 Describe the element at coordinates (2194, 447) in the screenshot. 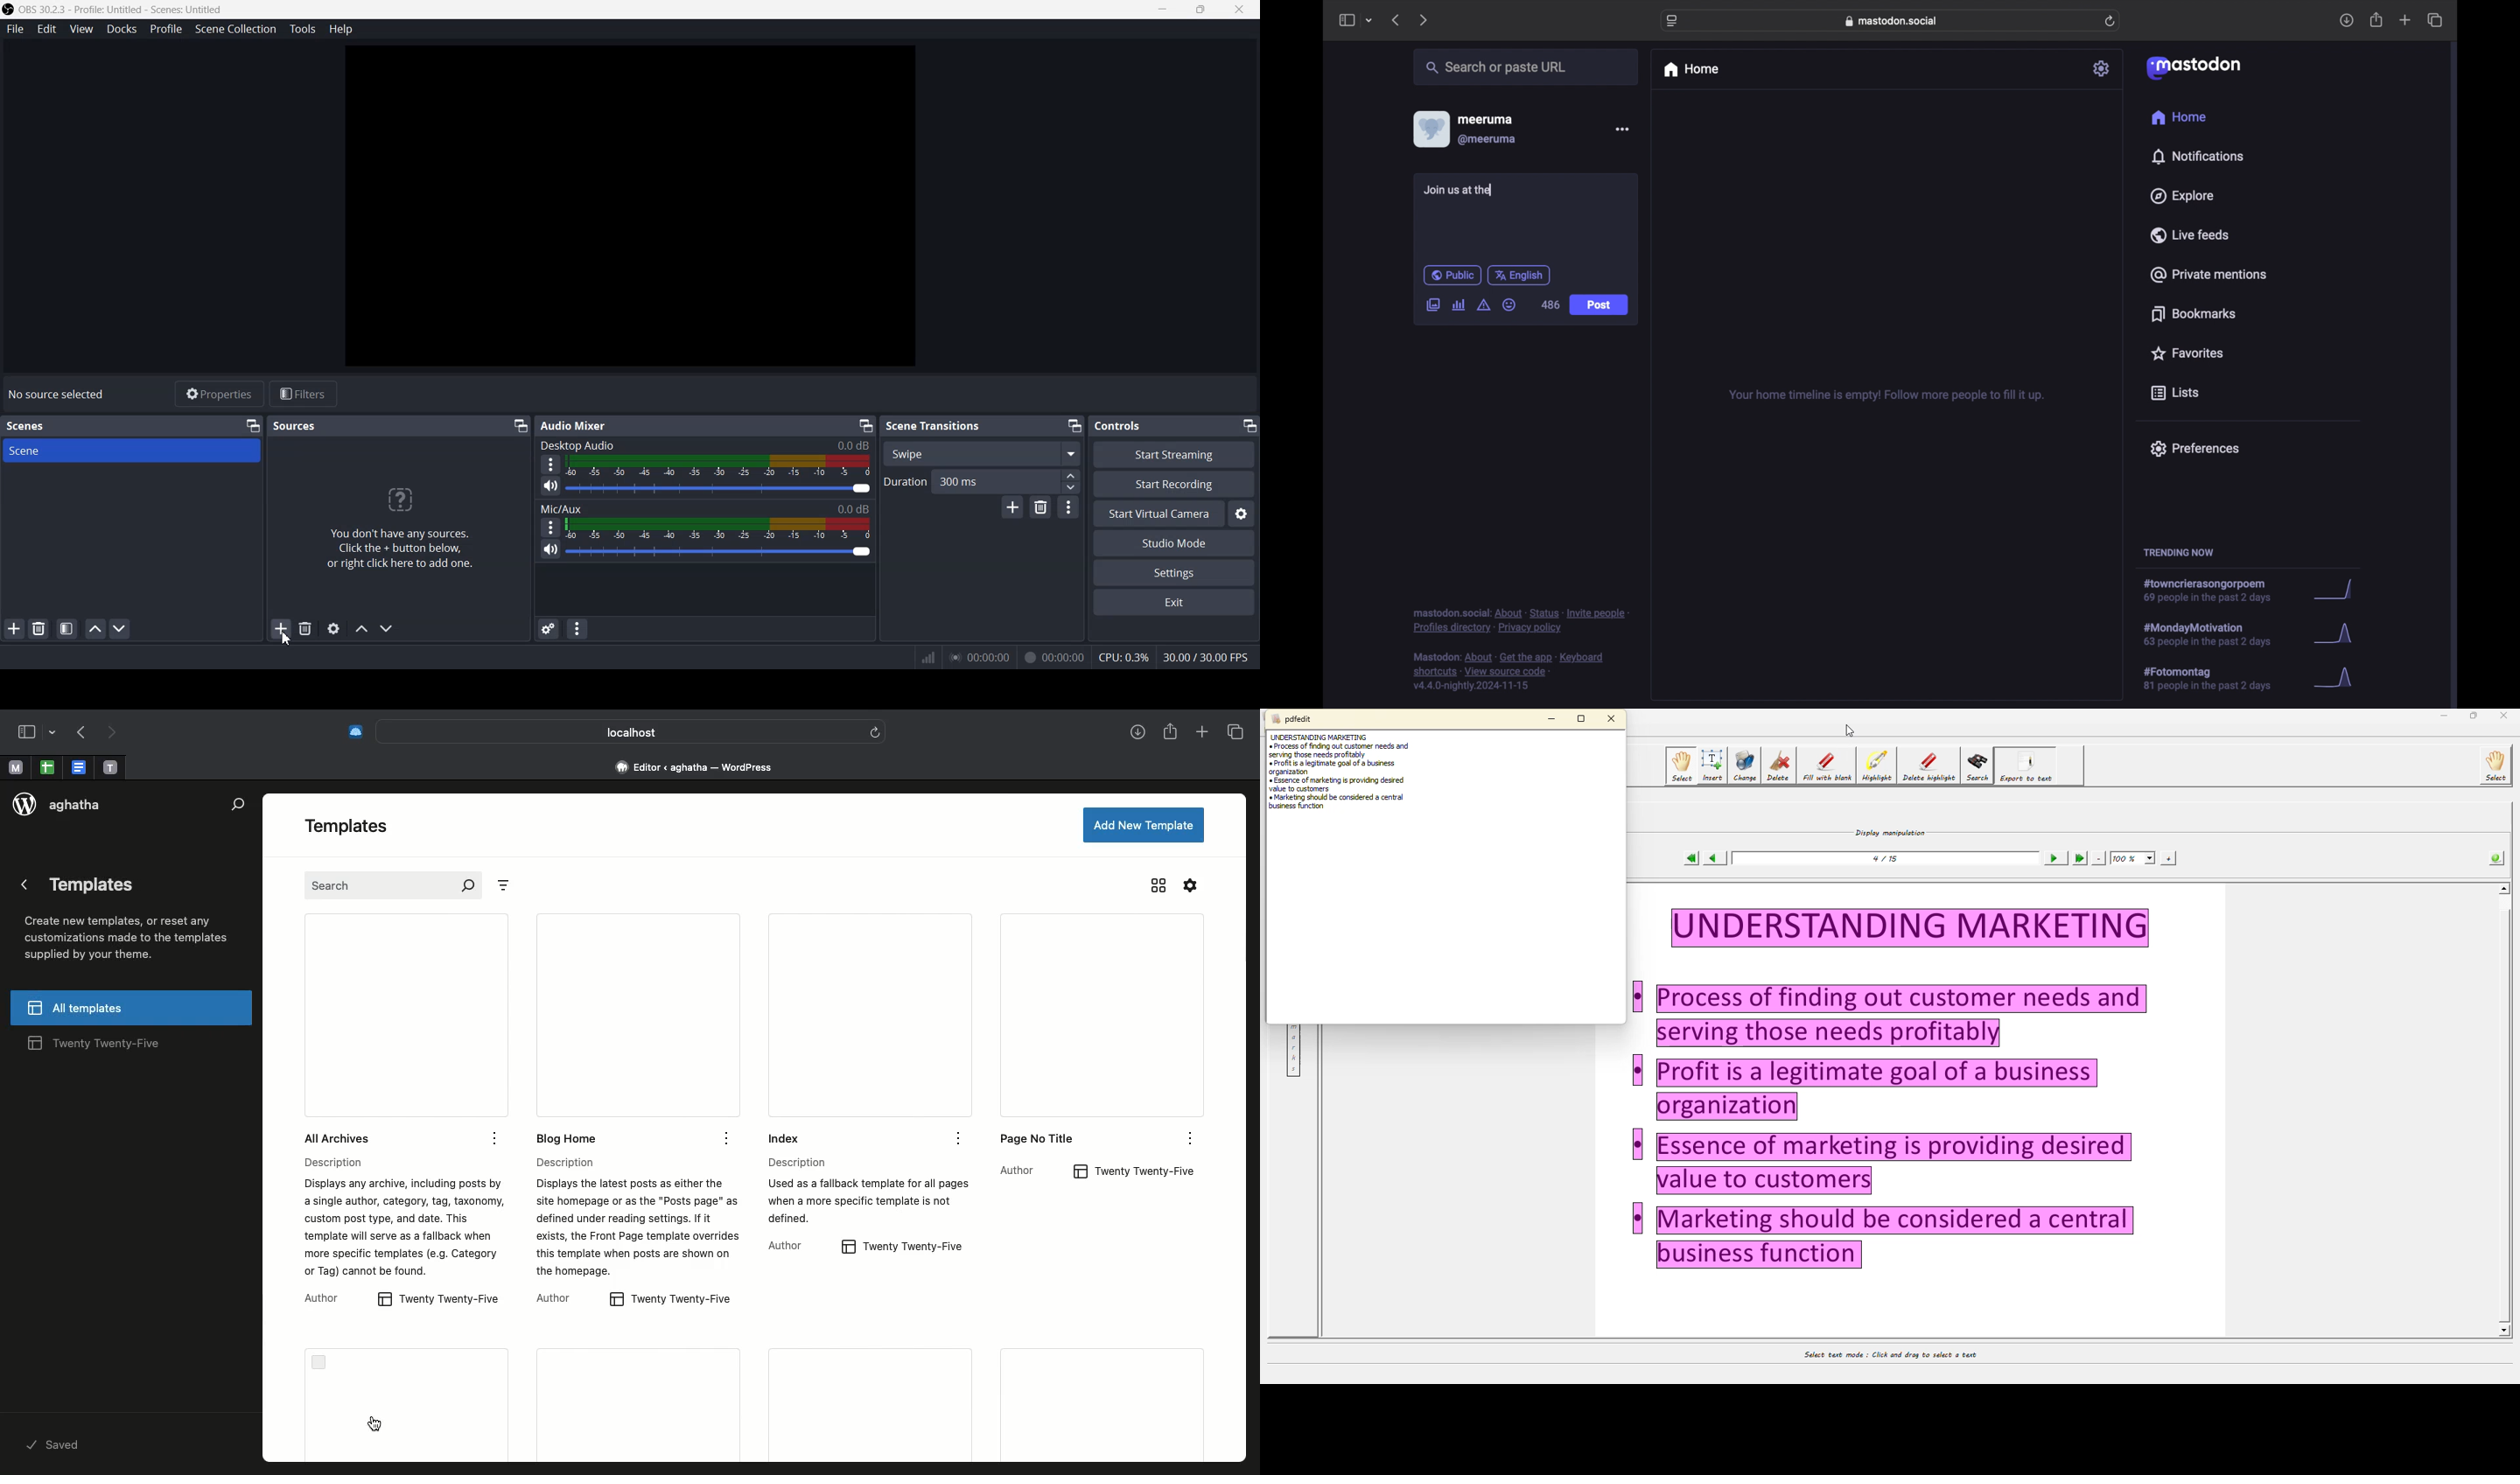

I see `preferences` at that location.